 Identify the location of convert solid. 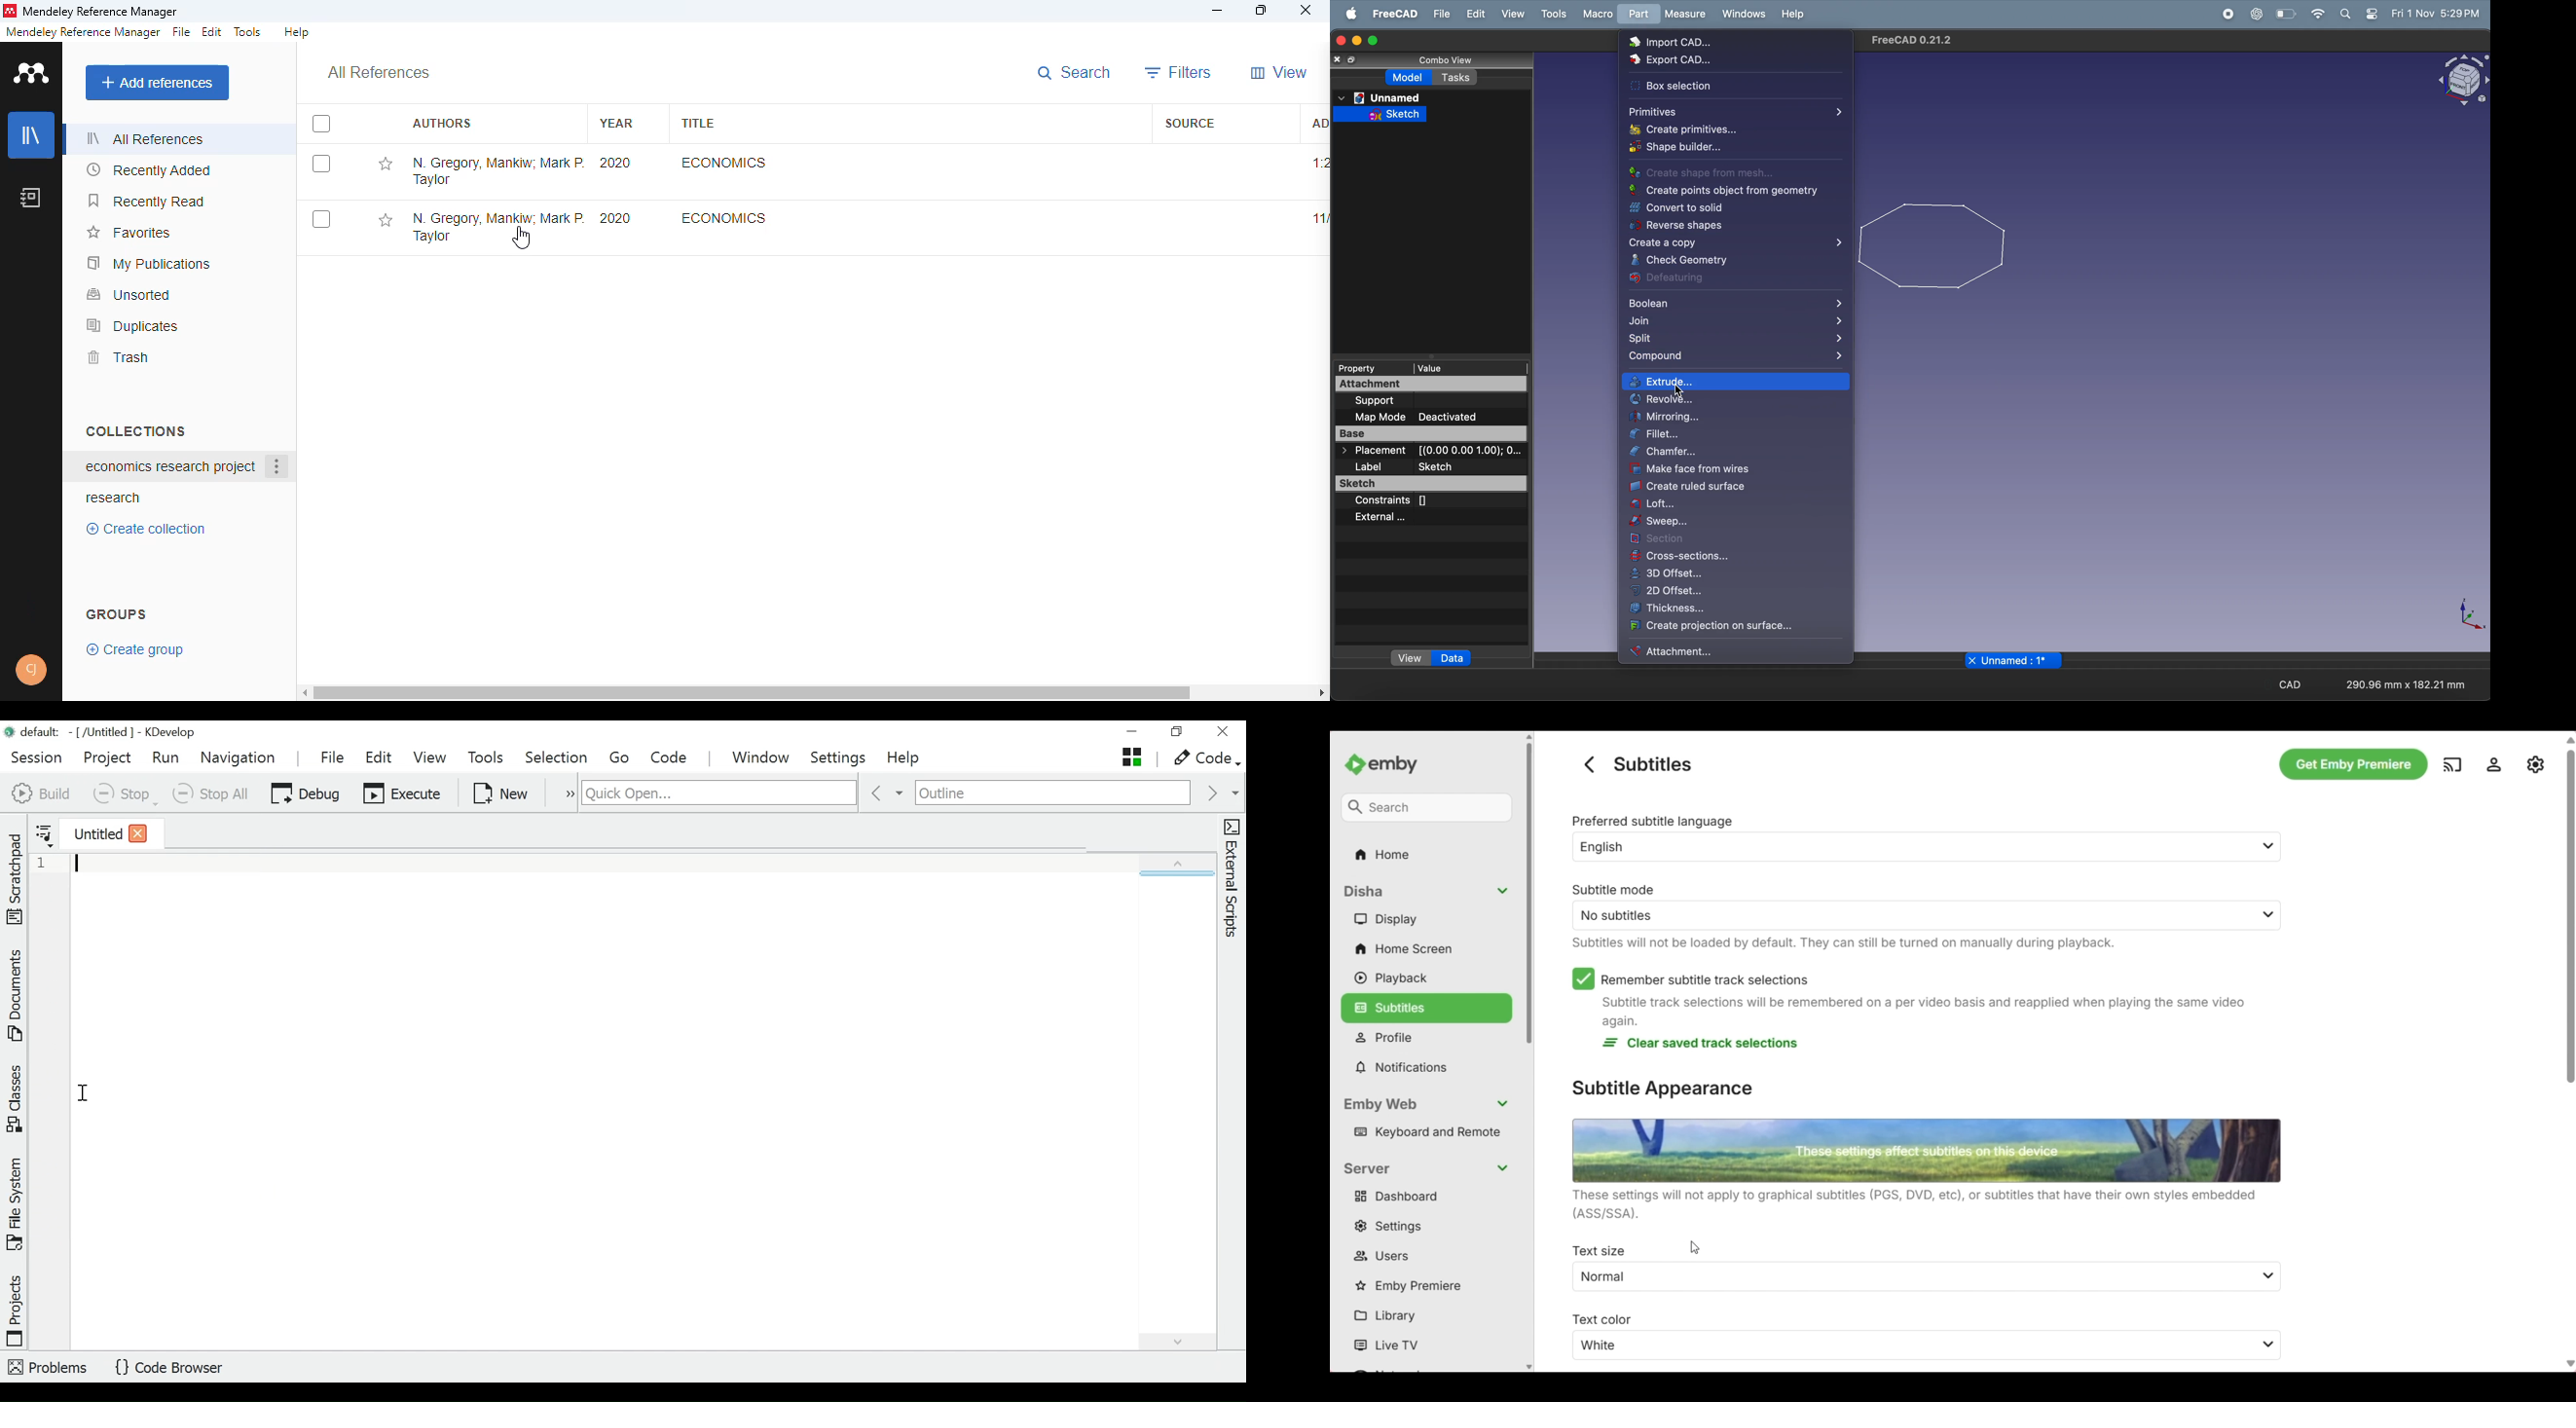
(1724, 208).